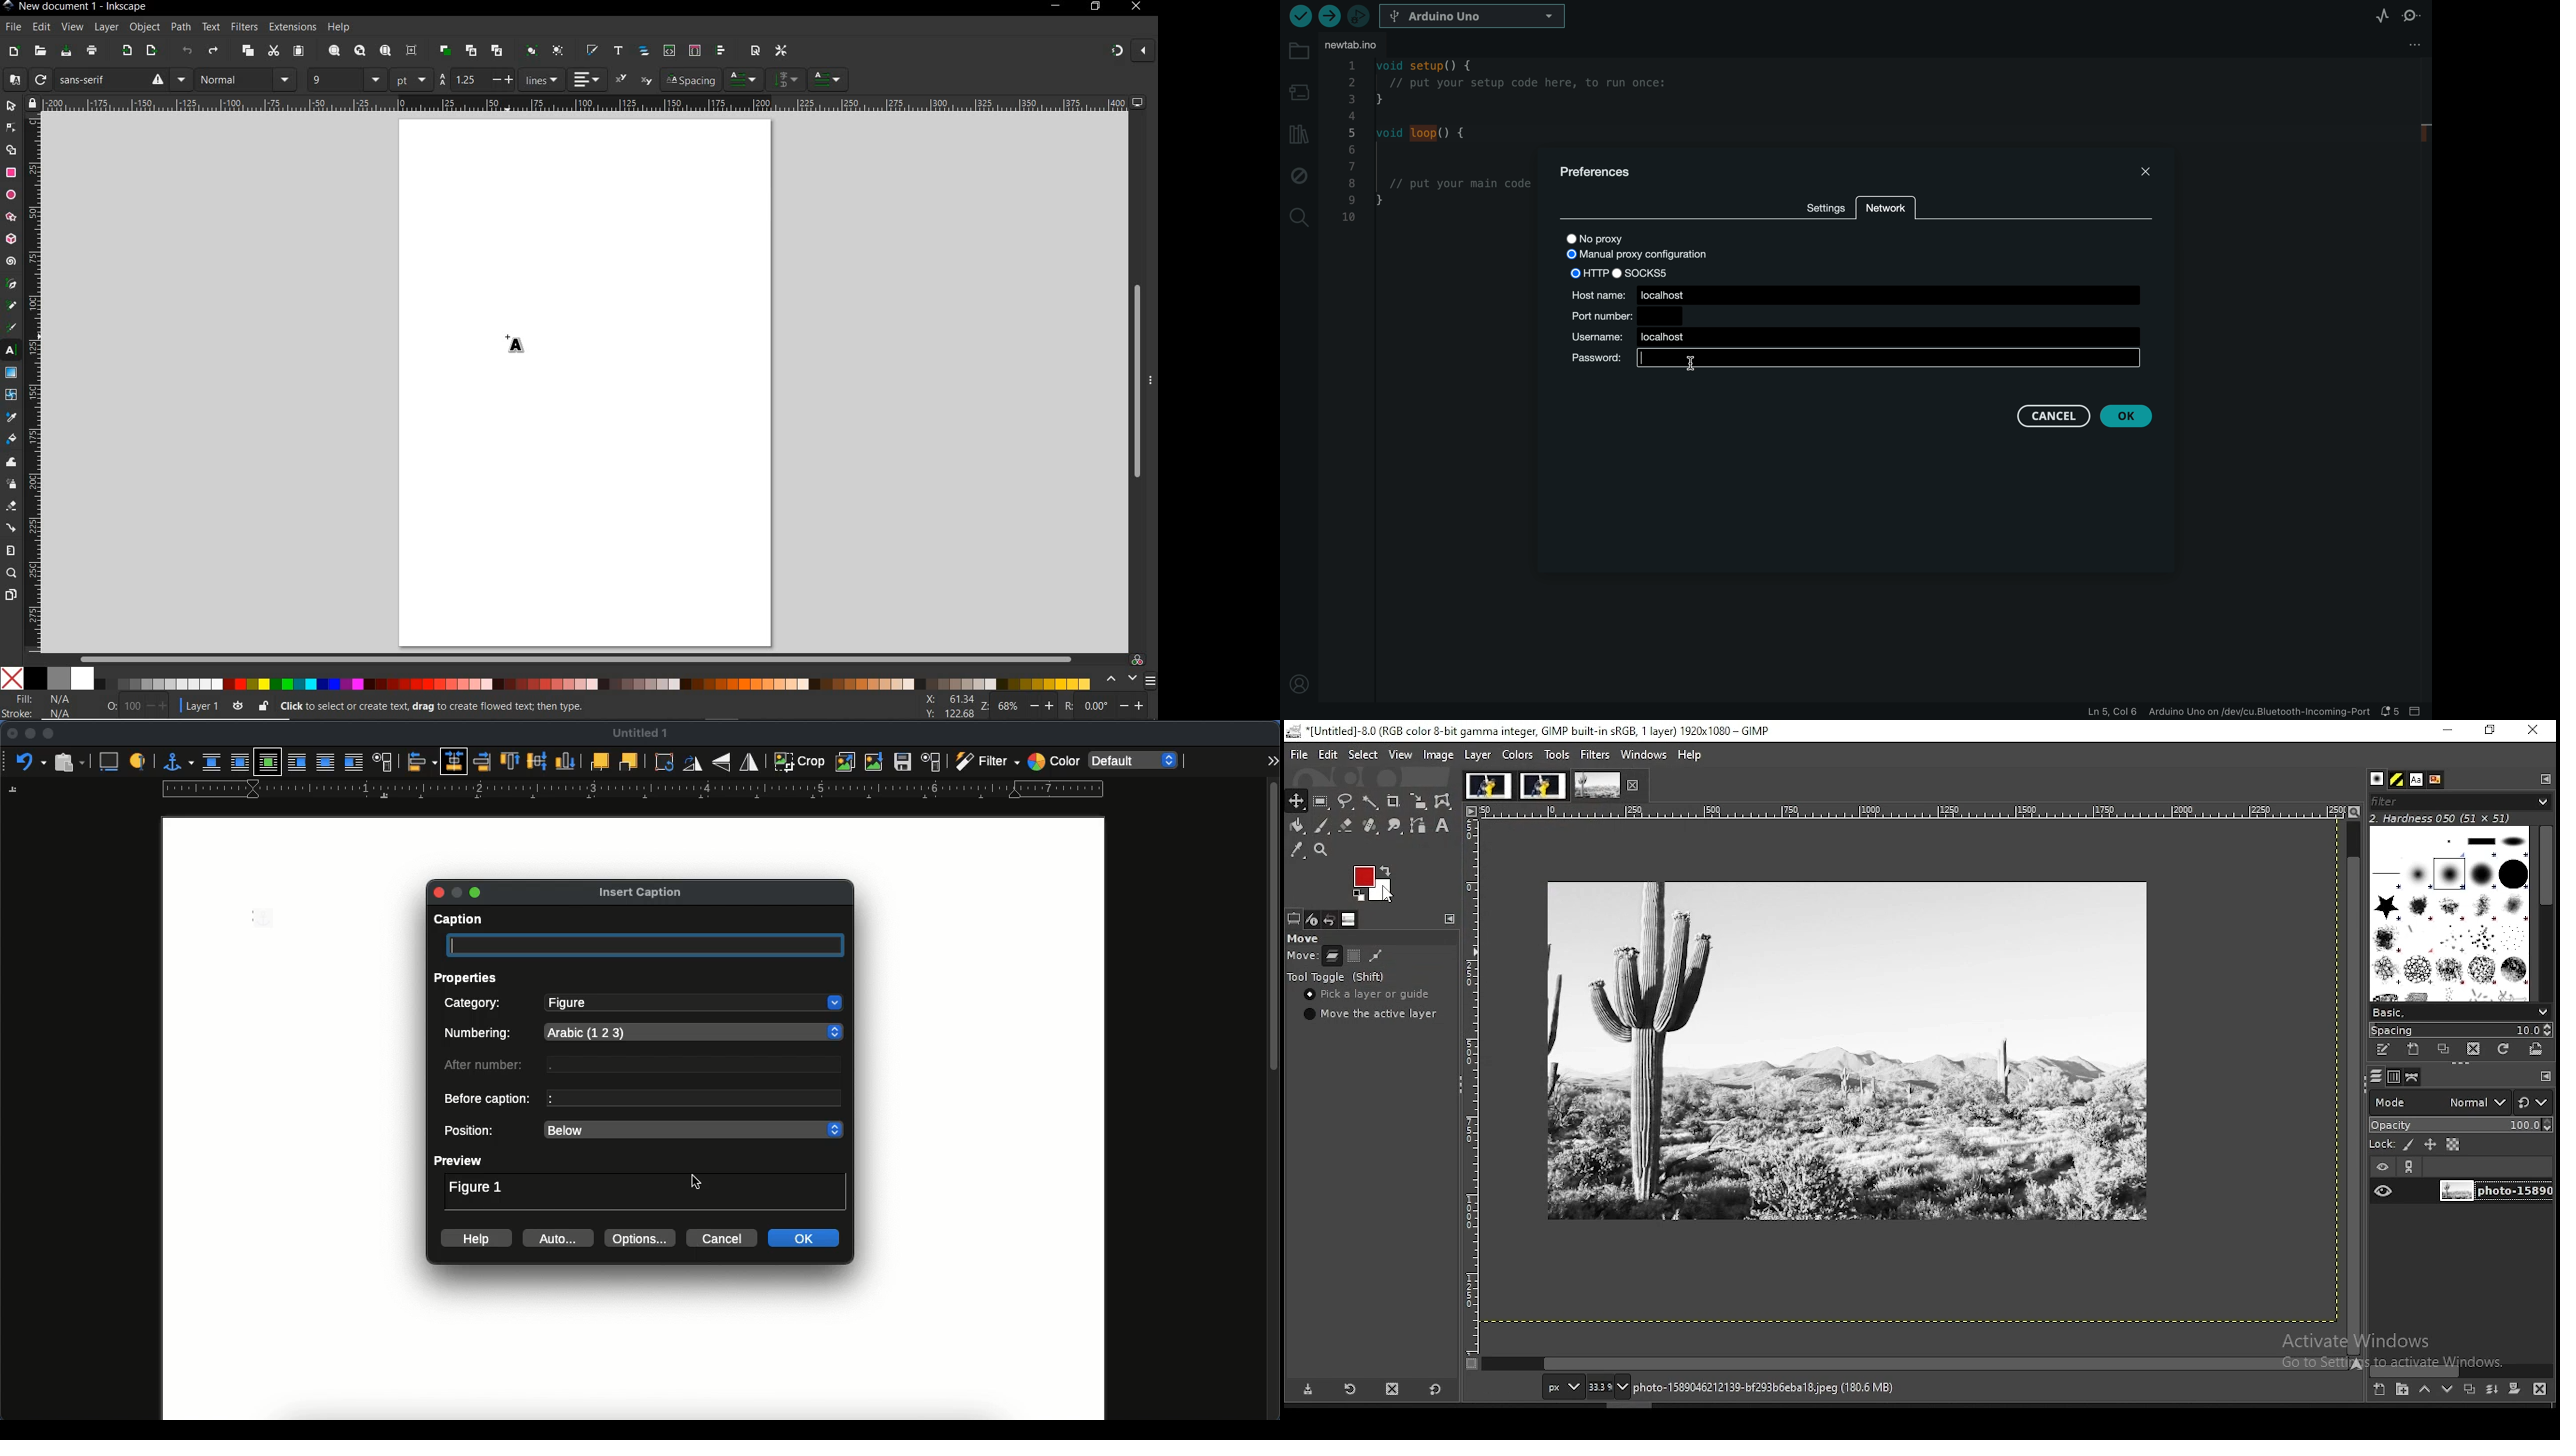 Image resolution: width=2576 pixels, height=1456 pixels. I want to click on increase/decrease, so click(158, 706).